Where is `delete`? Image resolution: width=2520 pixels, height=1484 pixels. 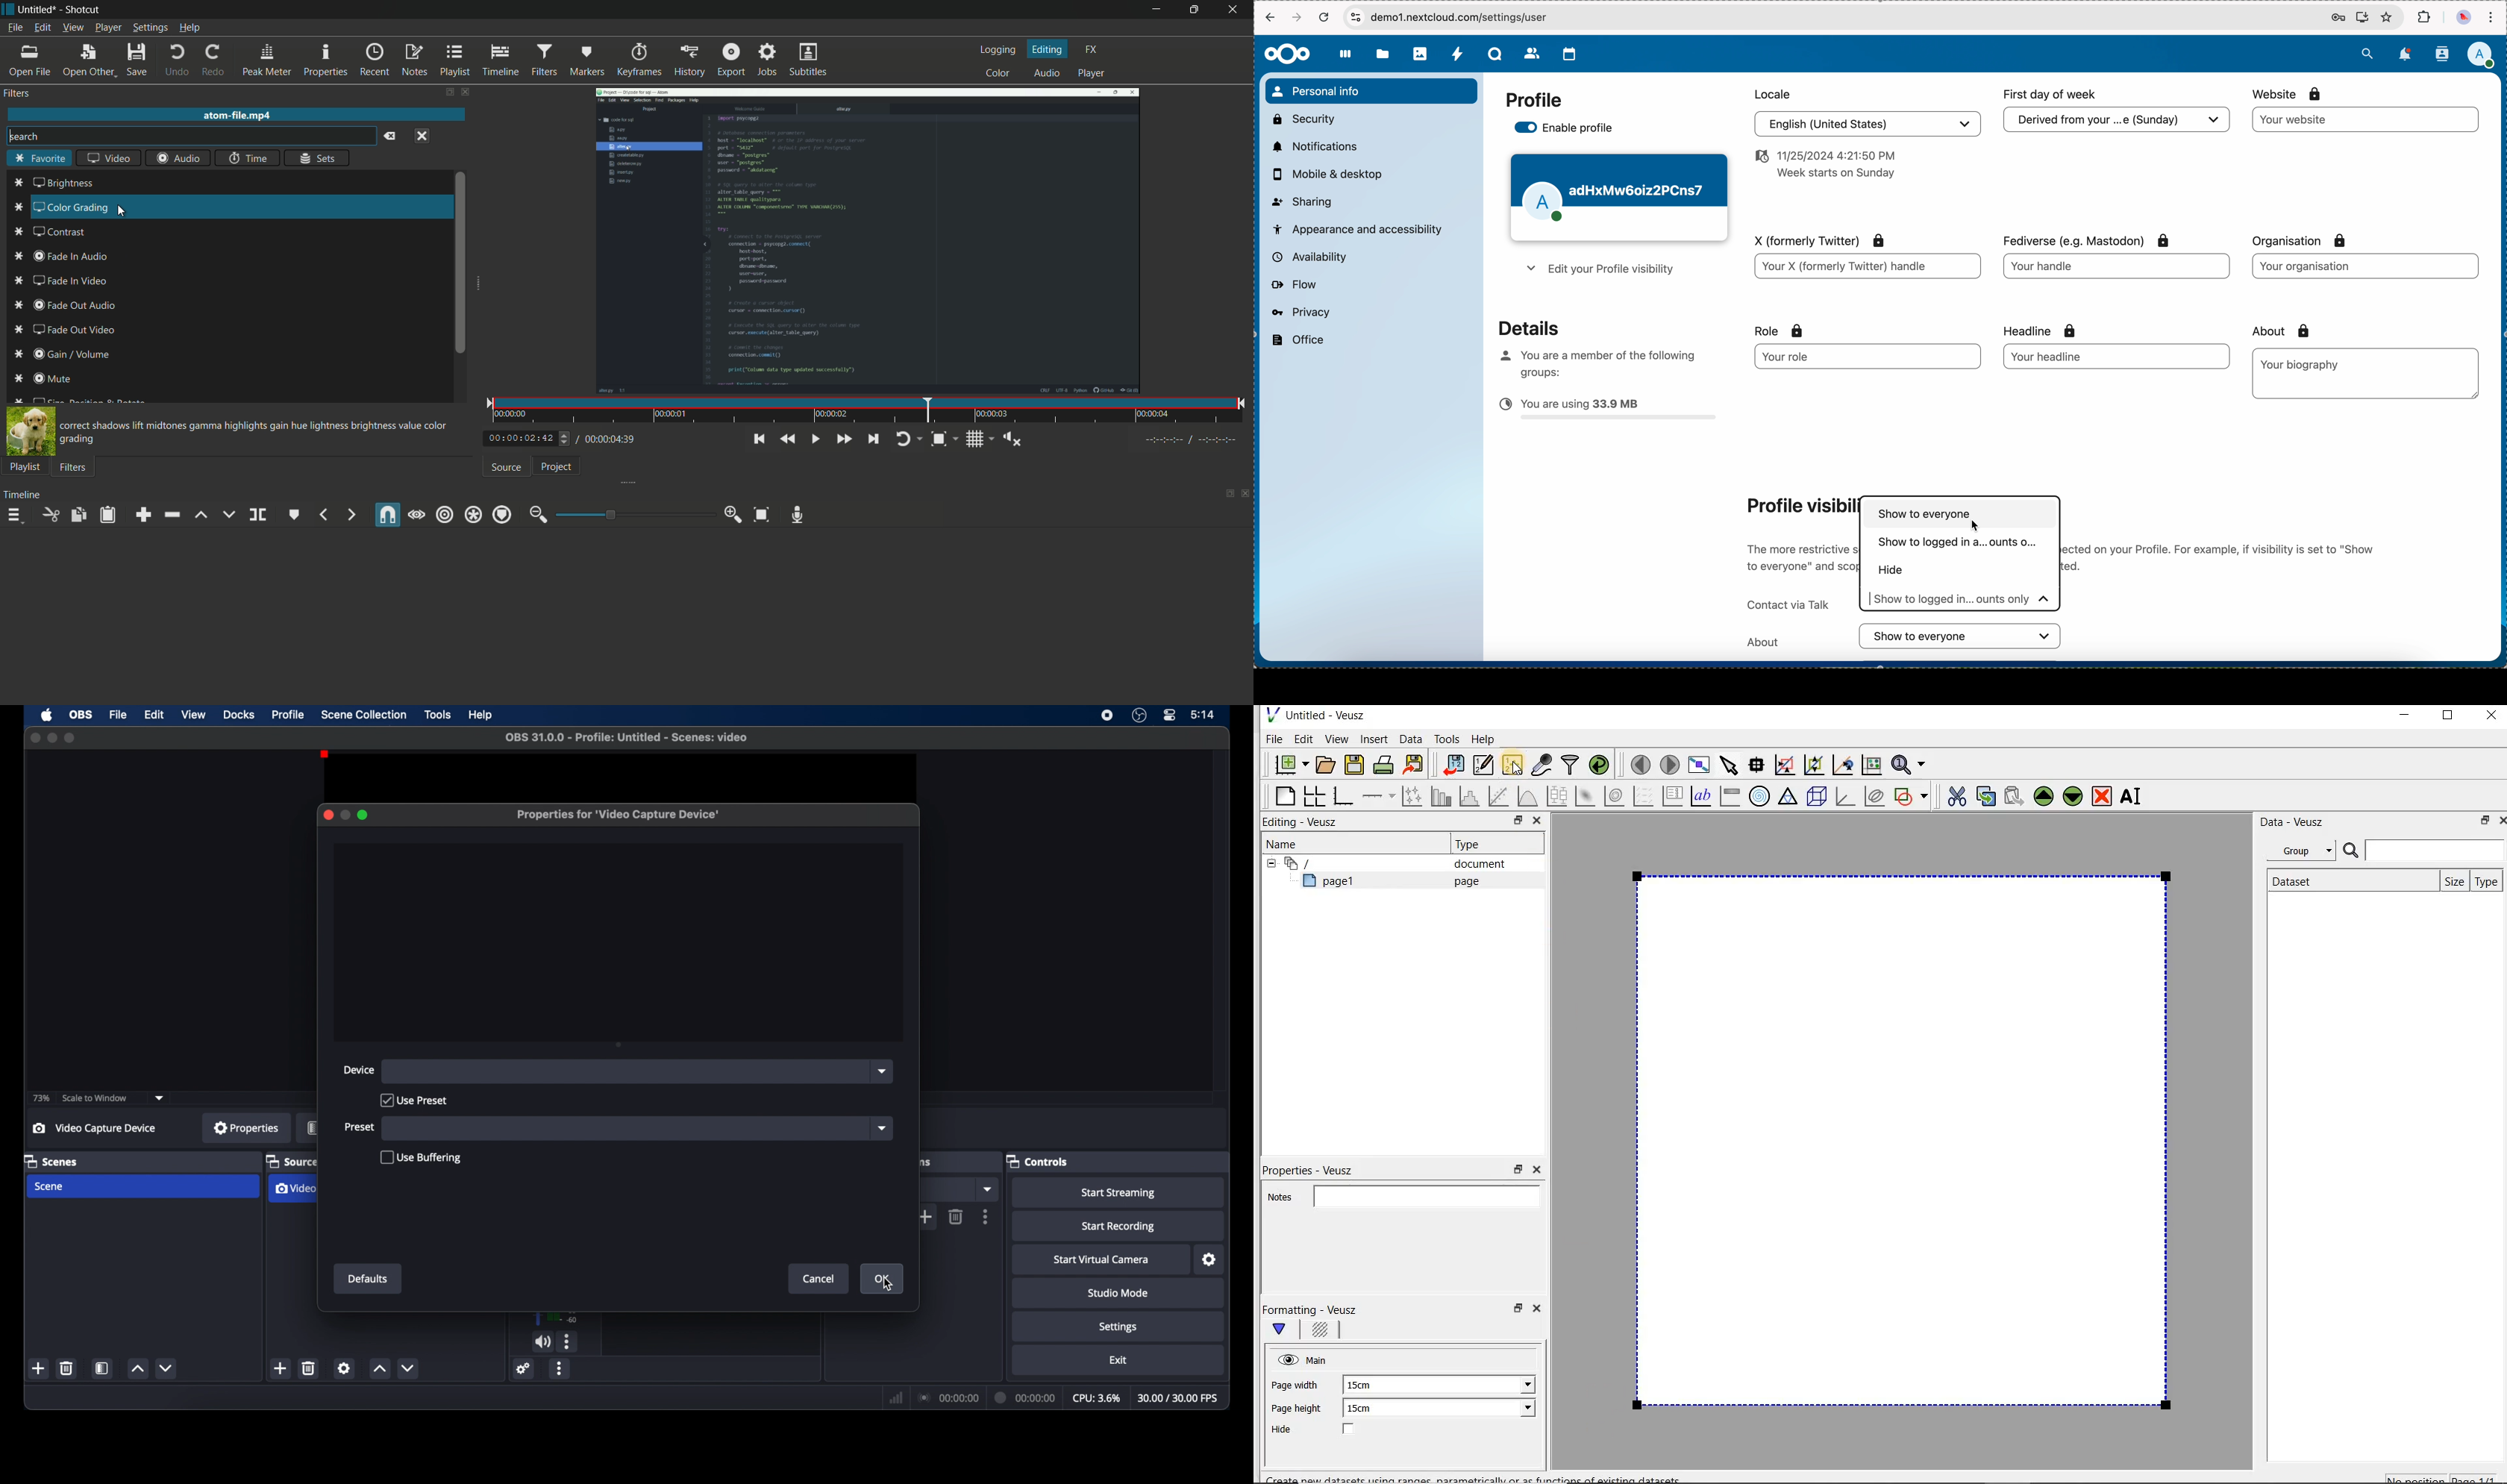 delete is located at coordinates (67, 1368).